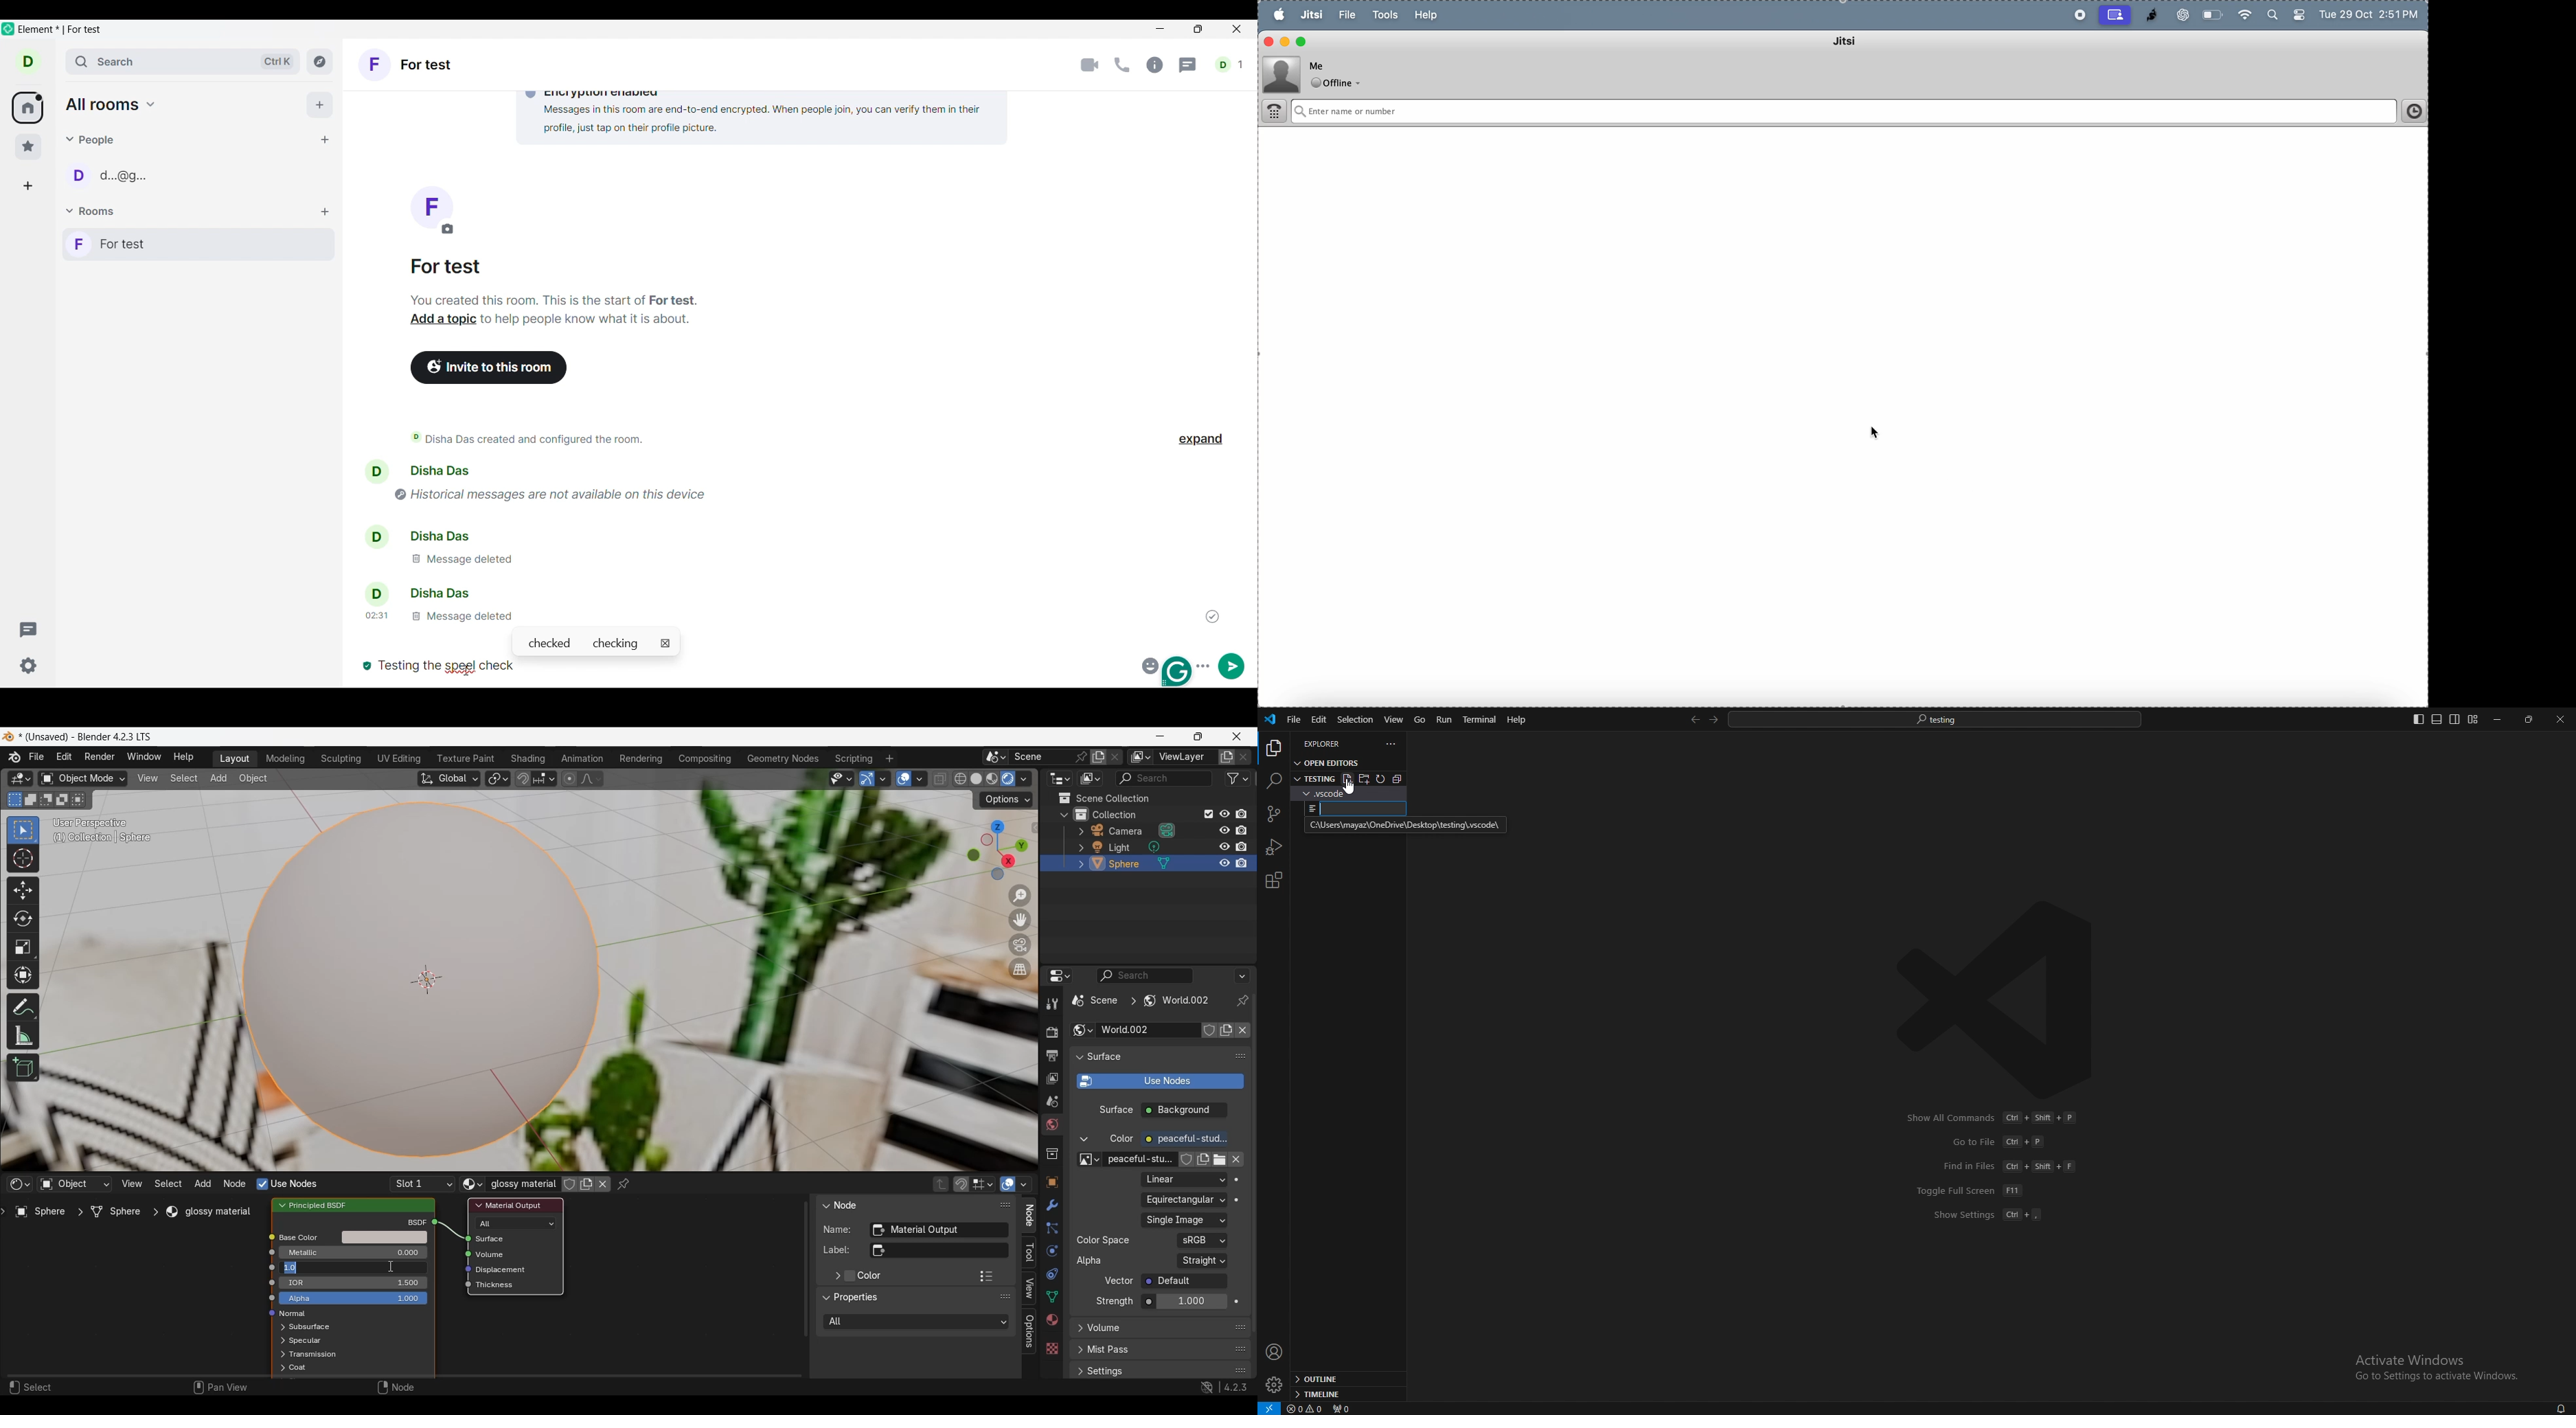  Describe the element at coordinates (1077, 848) in the screenshot. I see `expand respective scenes` at that location.